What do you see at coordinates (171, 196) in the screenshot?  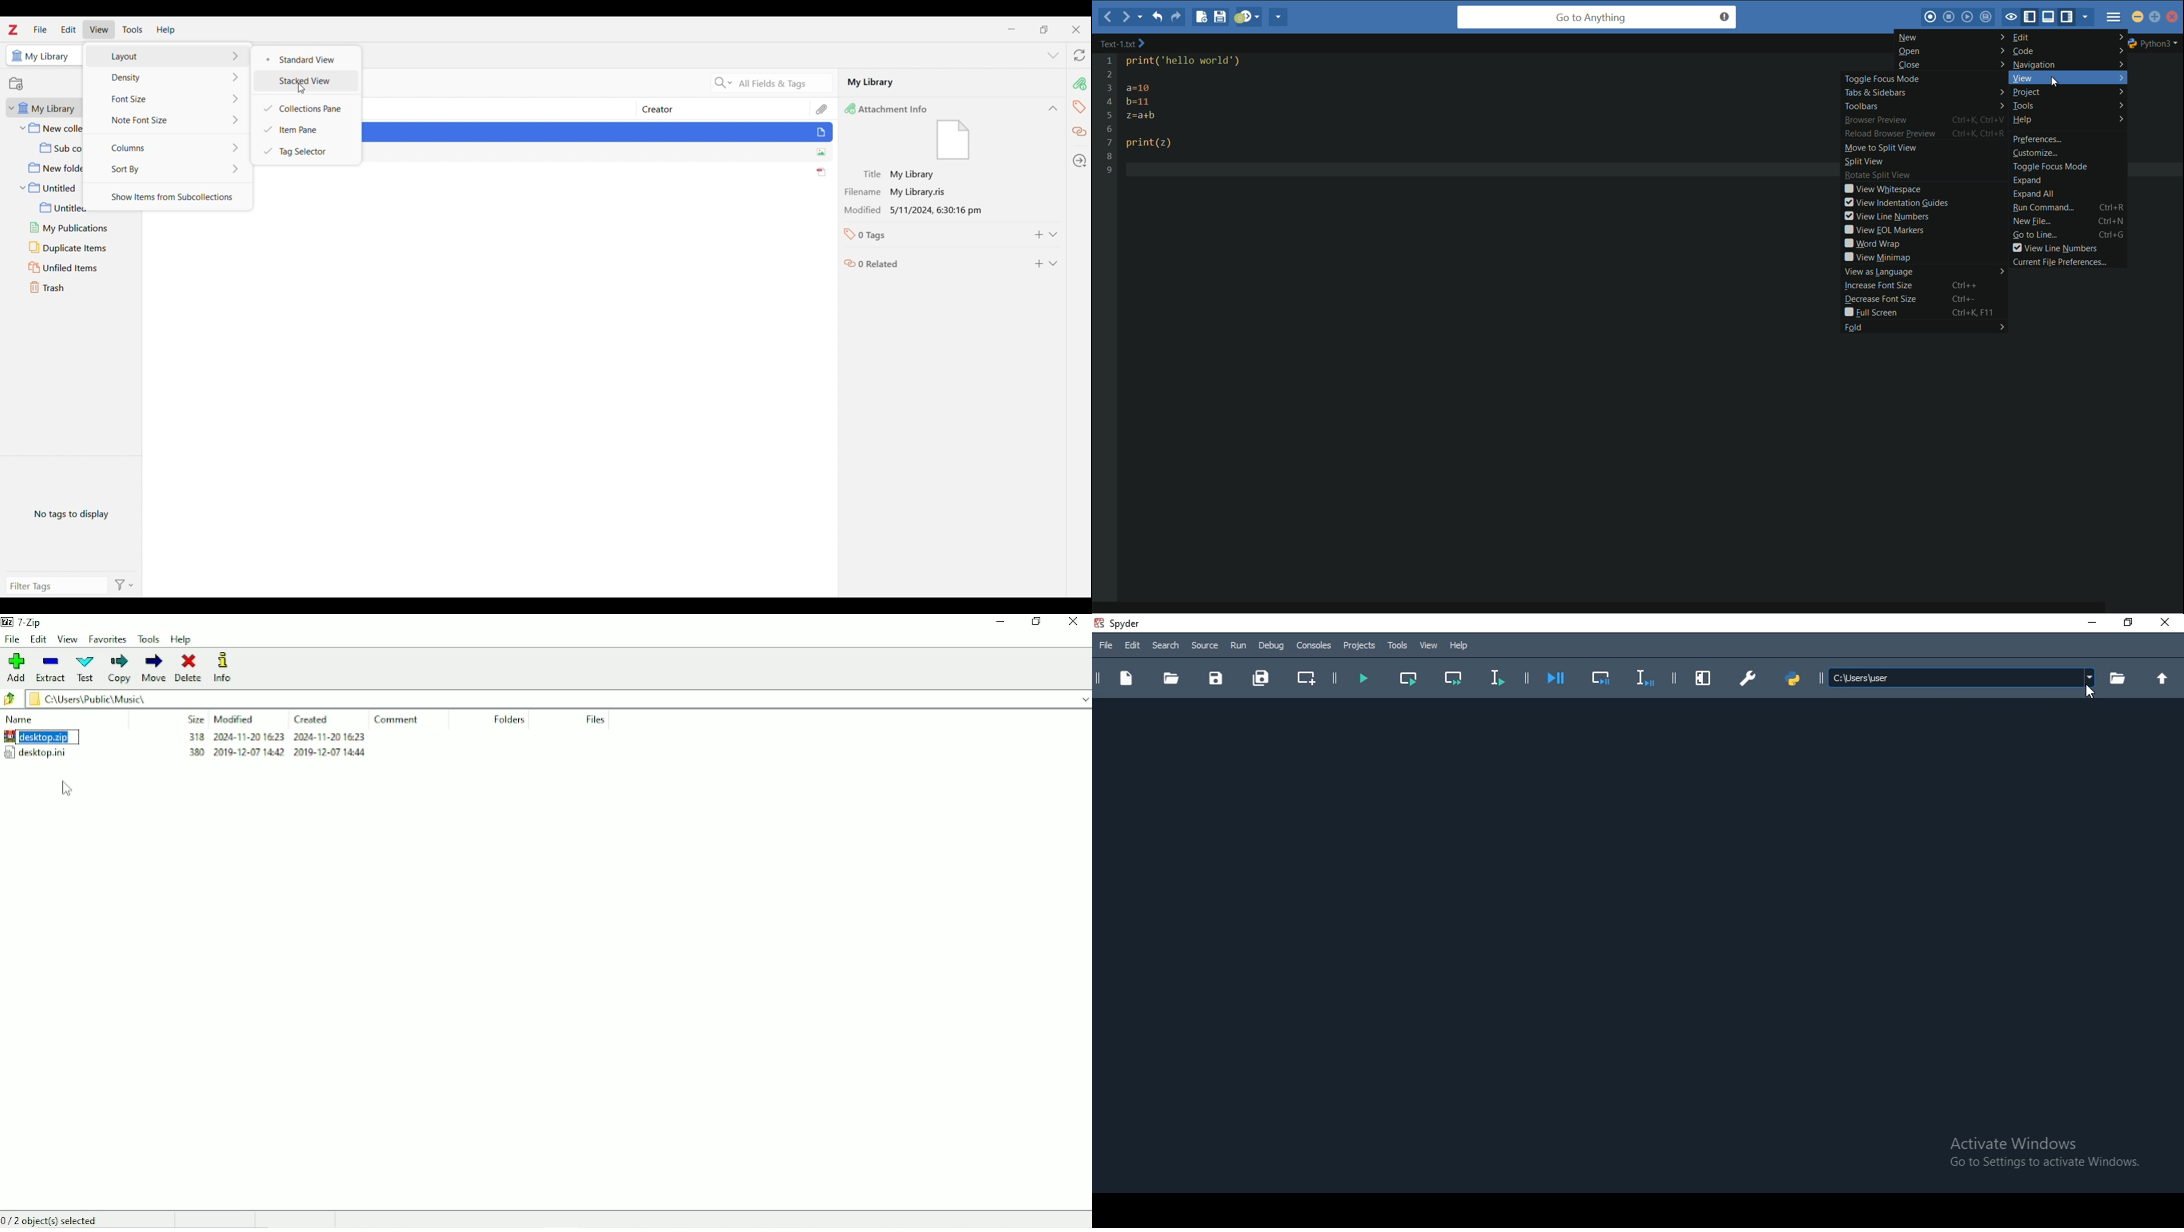 I see `Show items from subcollections` at bounding box center [171, 196].